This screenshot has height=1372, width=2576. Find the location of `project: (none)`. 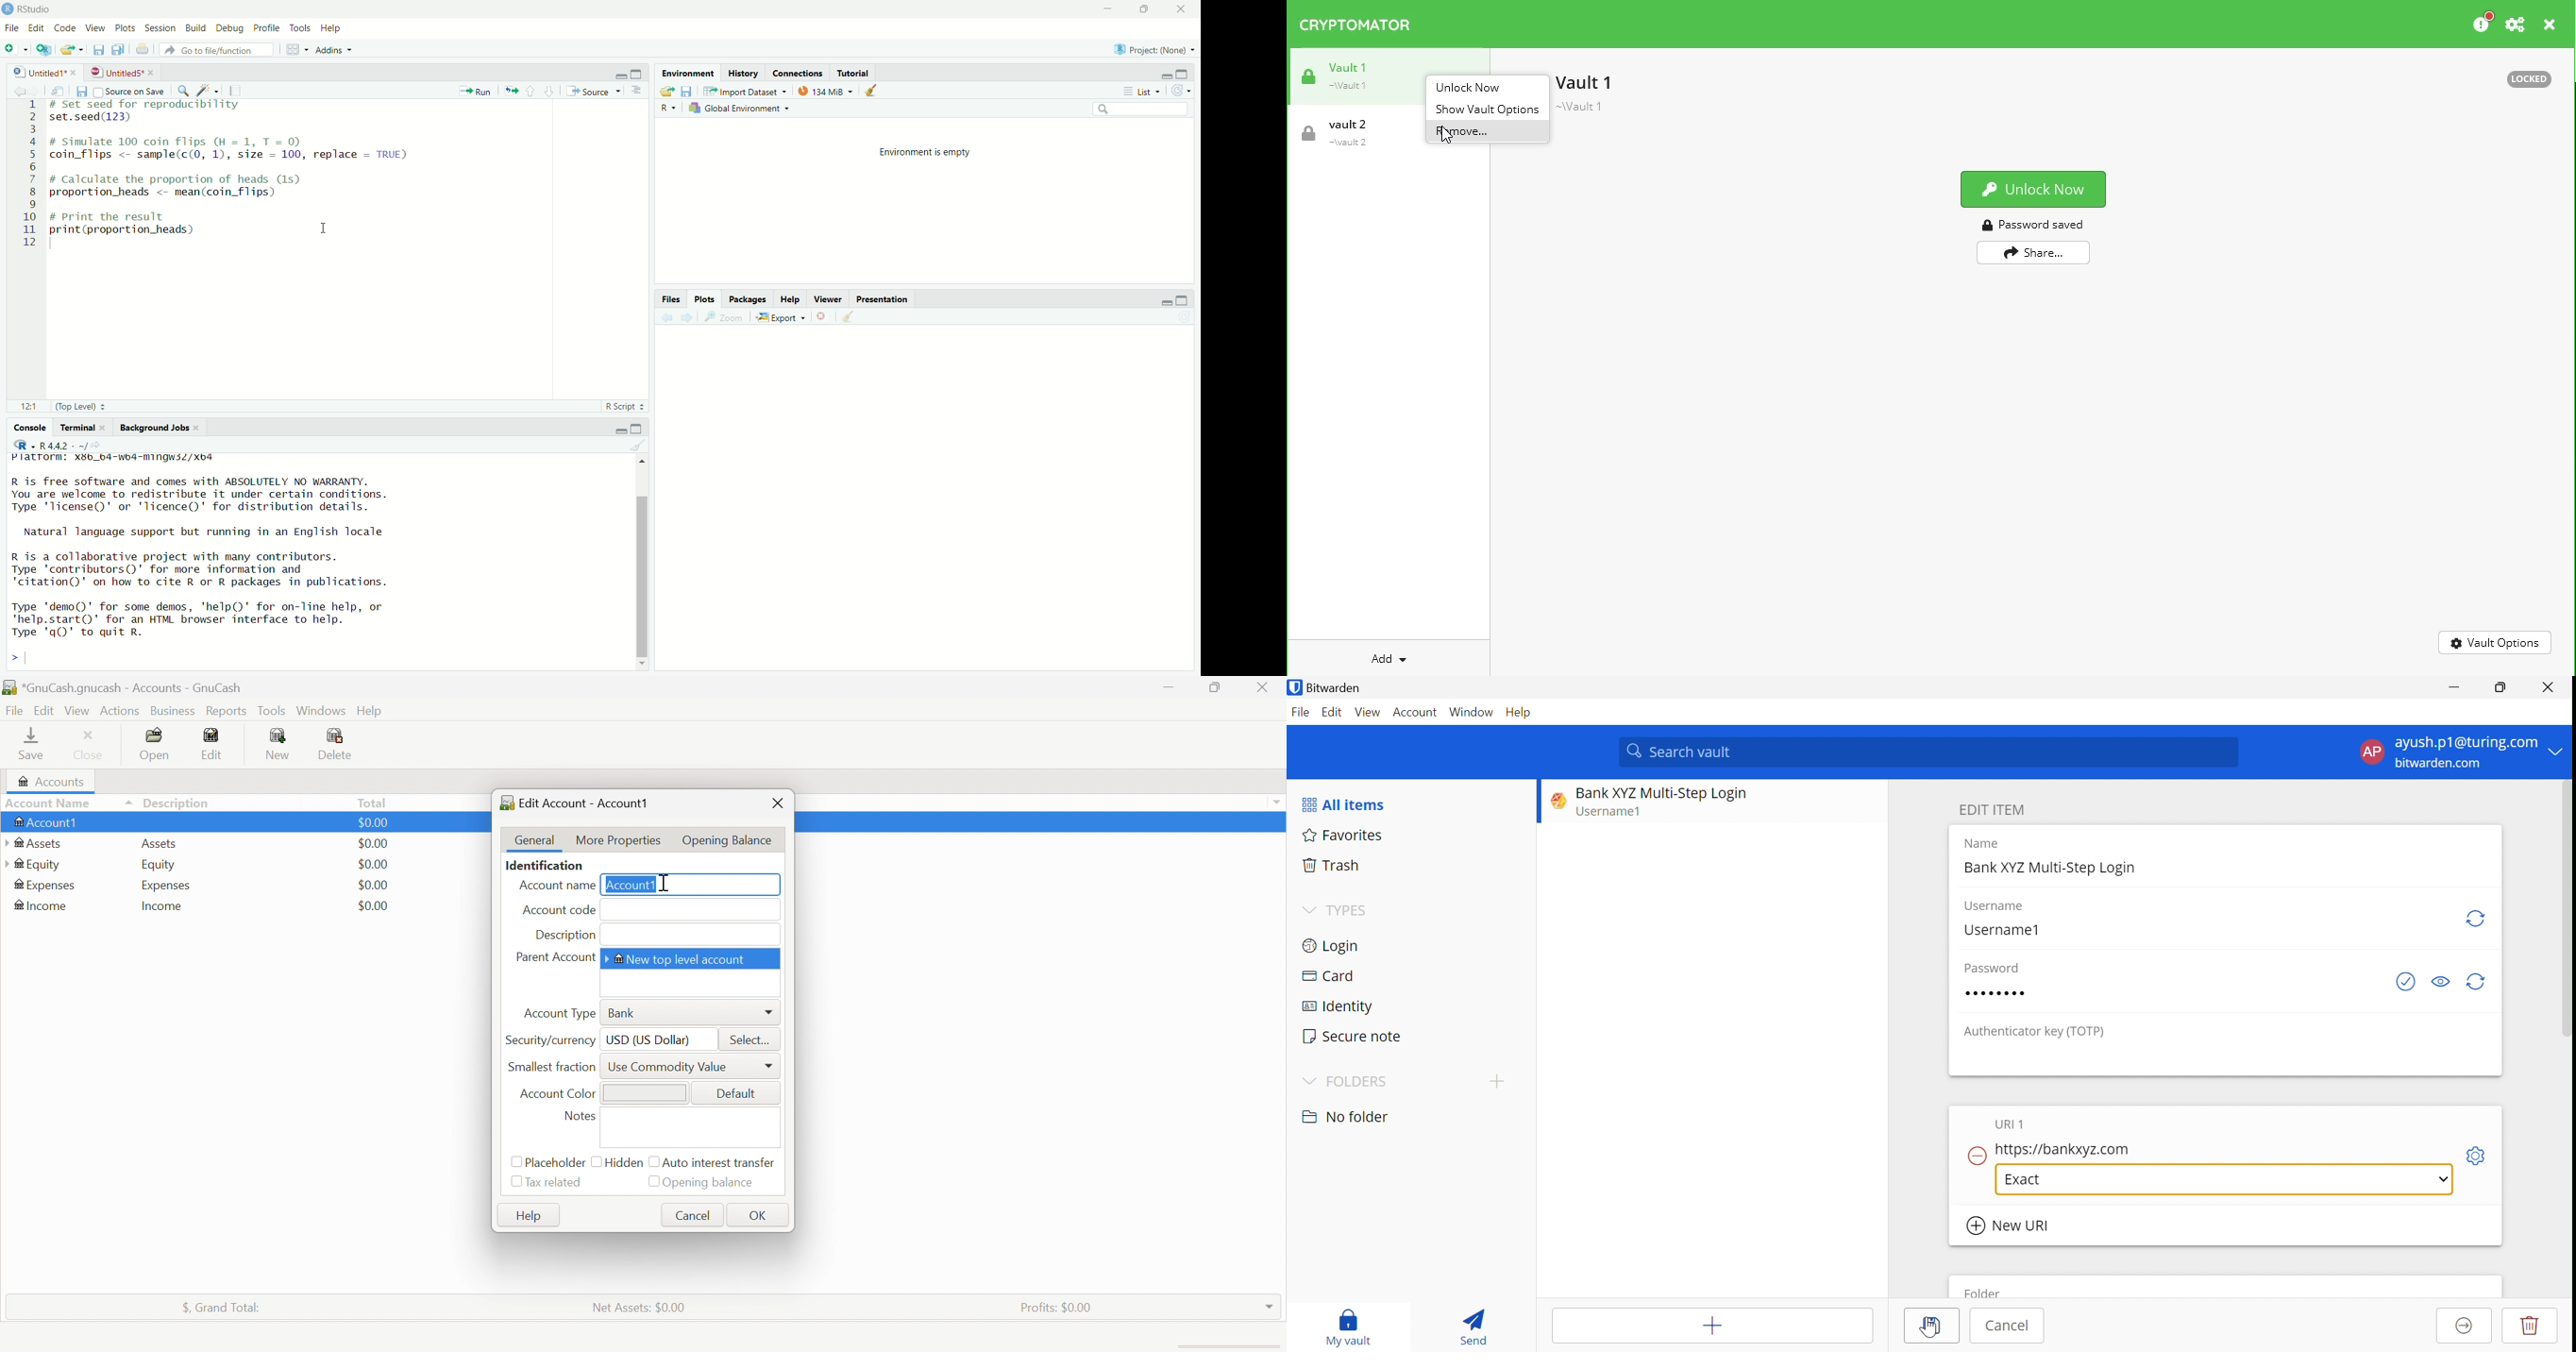

project: (none) is located at coordinates (1158, 49).